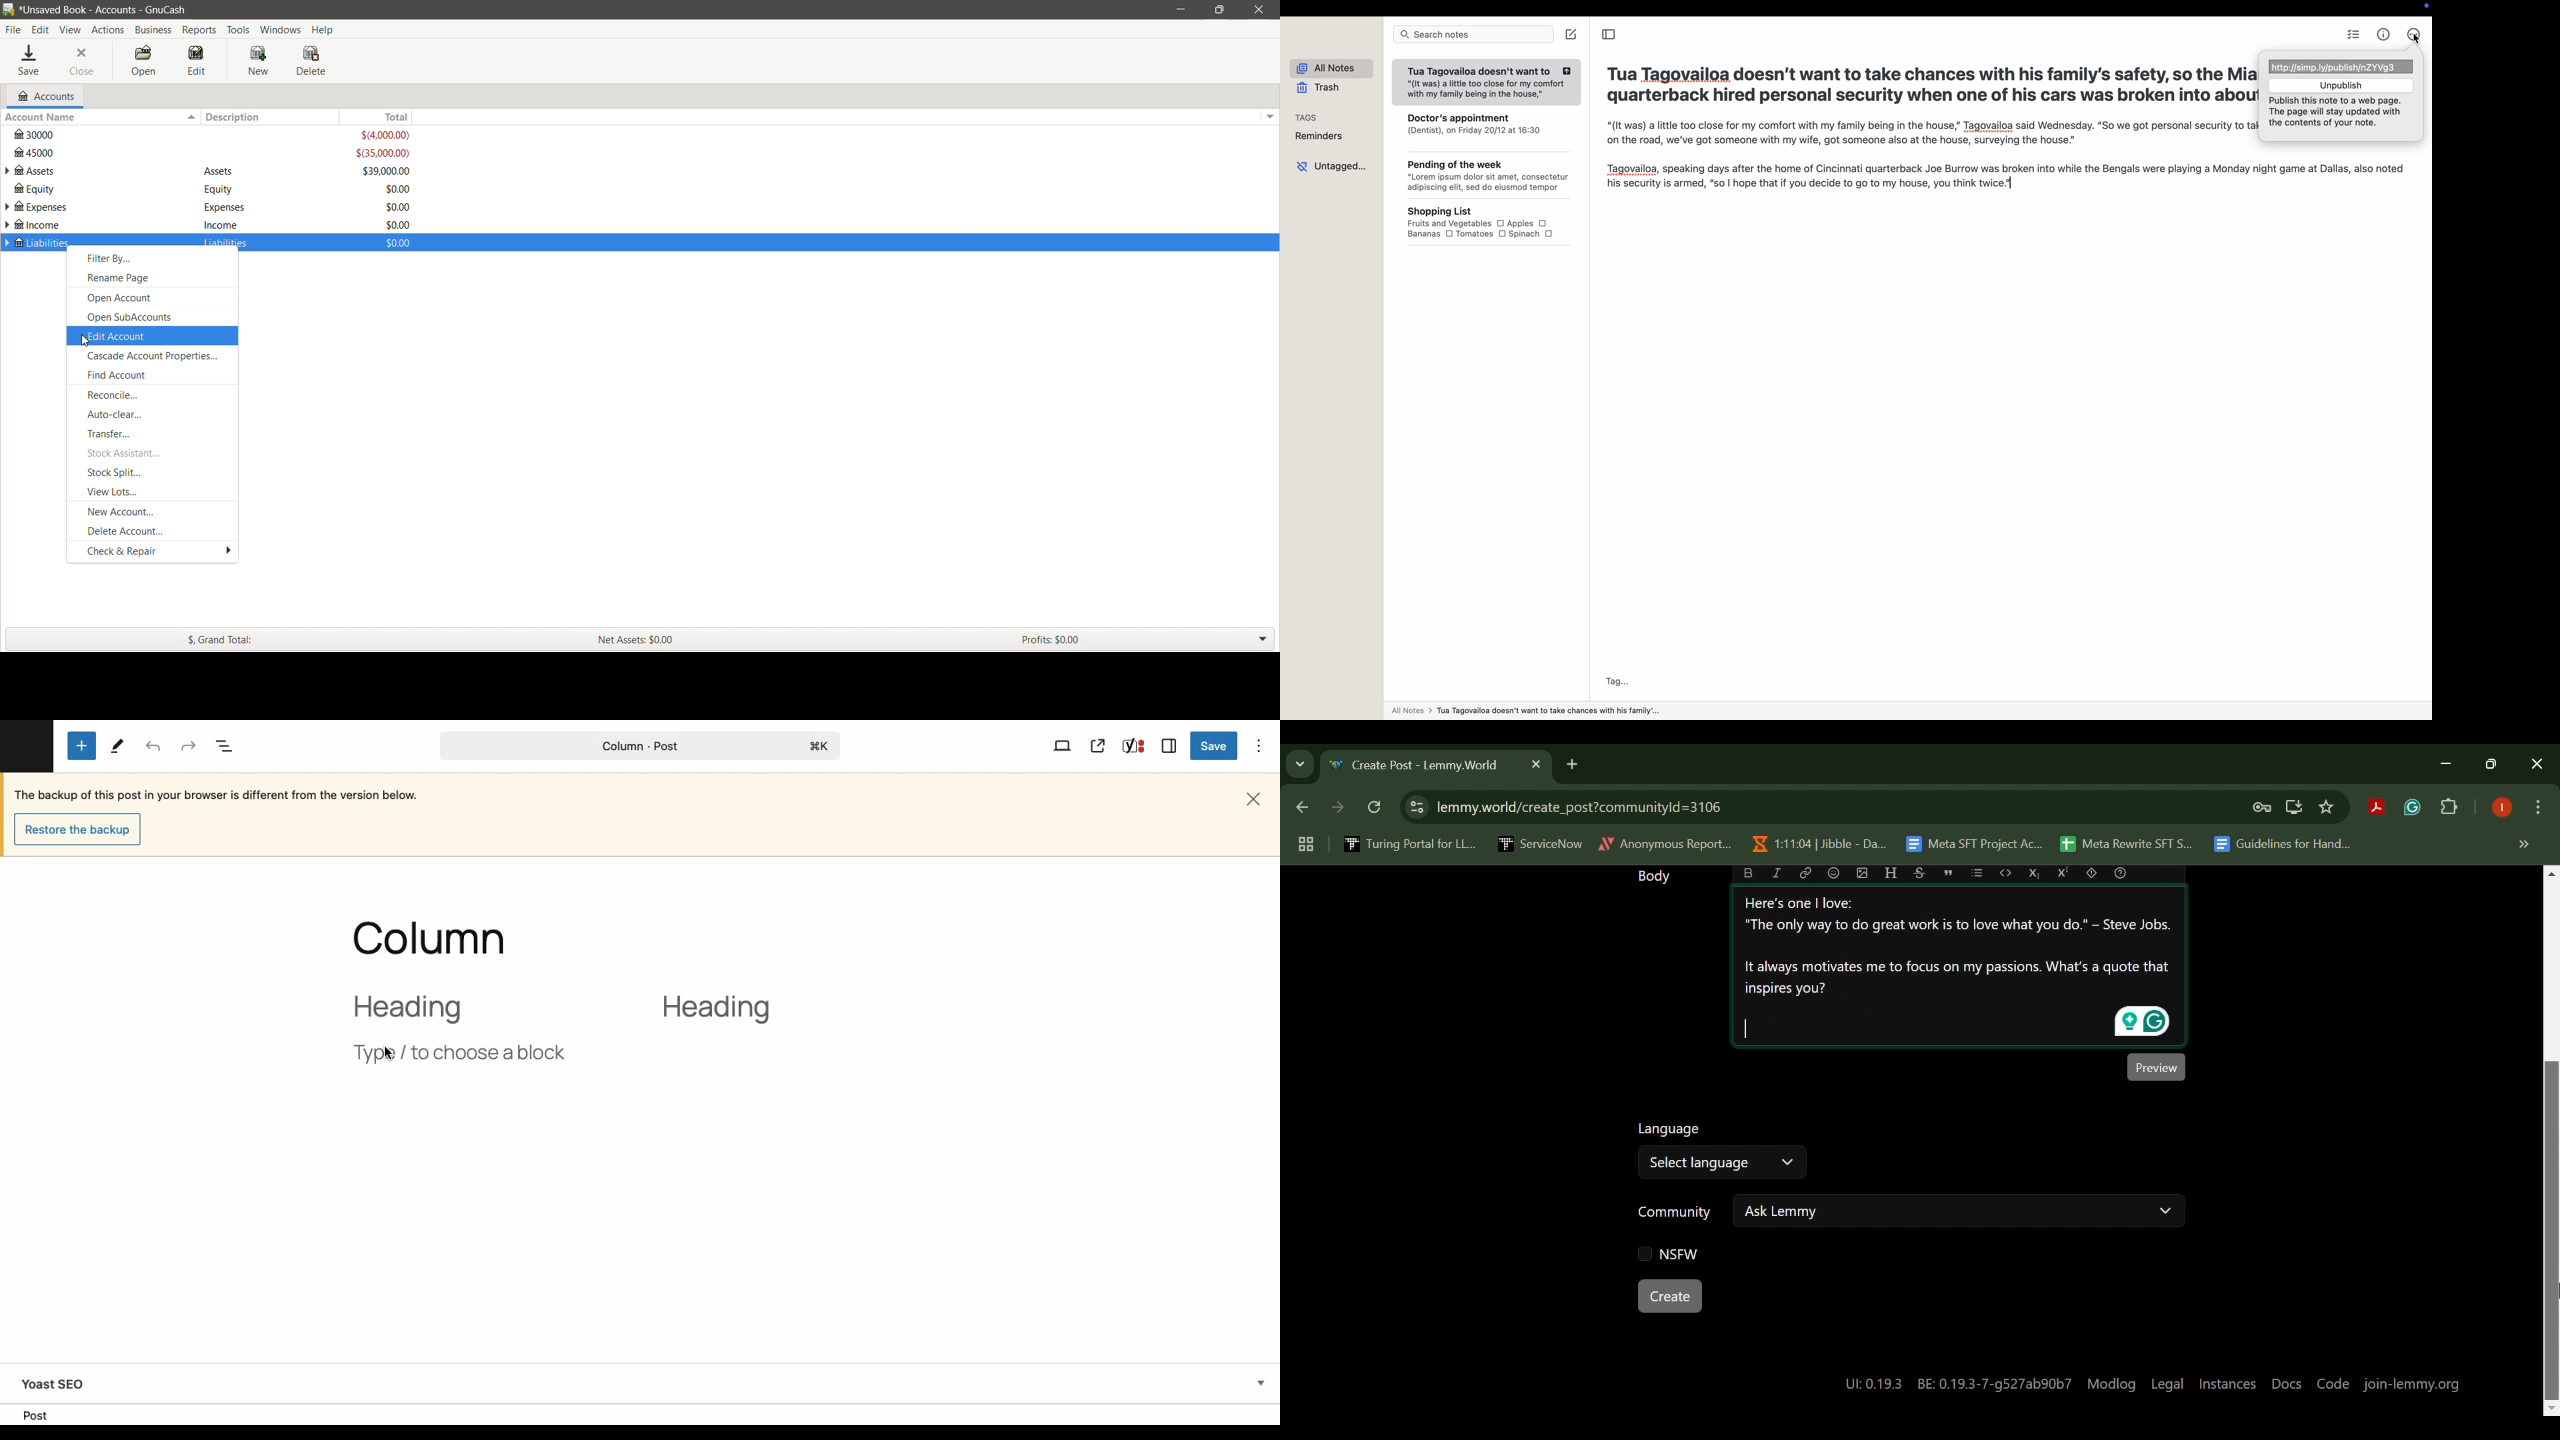  Describe the element at coordinates (8, 208) in the screenshot. I see `expand subaccounts` at that location.